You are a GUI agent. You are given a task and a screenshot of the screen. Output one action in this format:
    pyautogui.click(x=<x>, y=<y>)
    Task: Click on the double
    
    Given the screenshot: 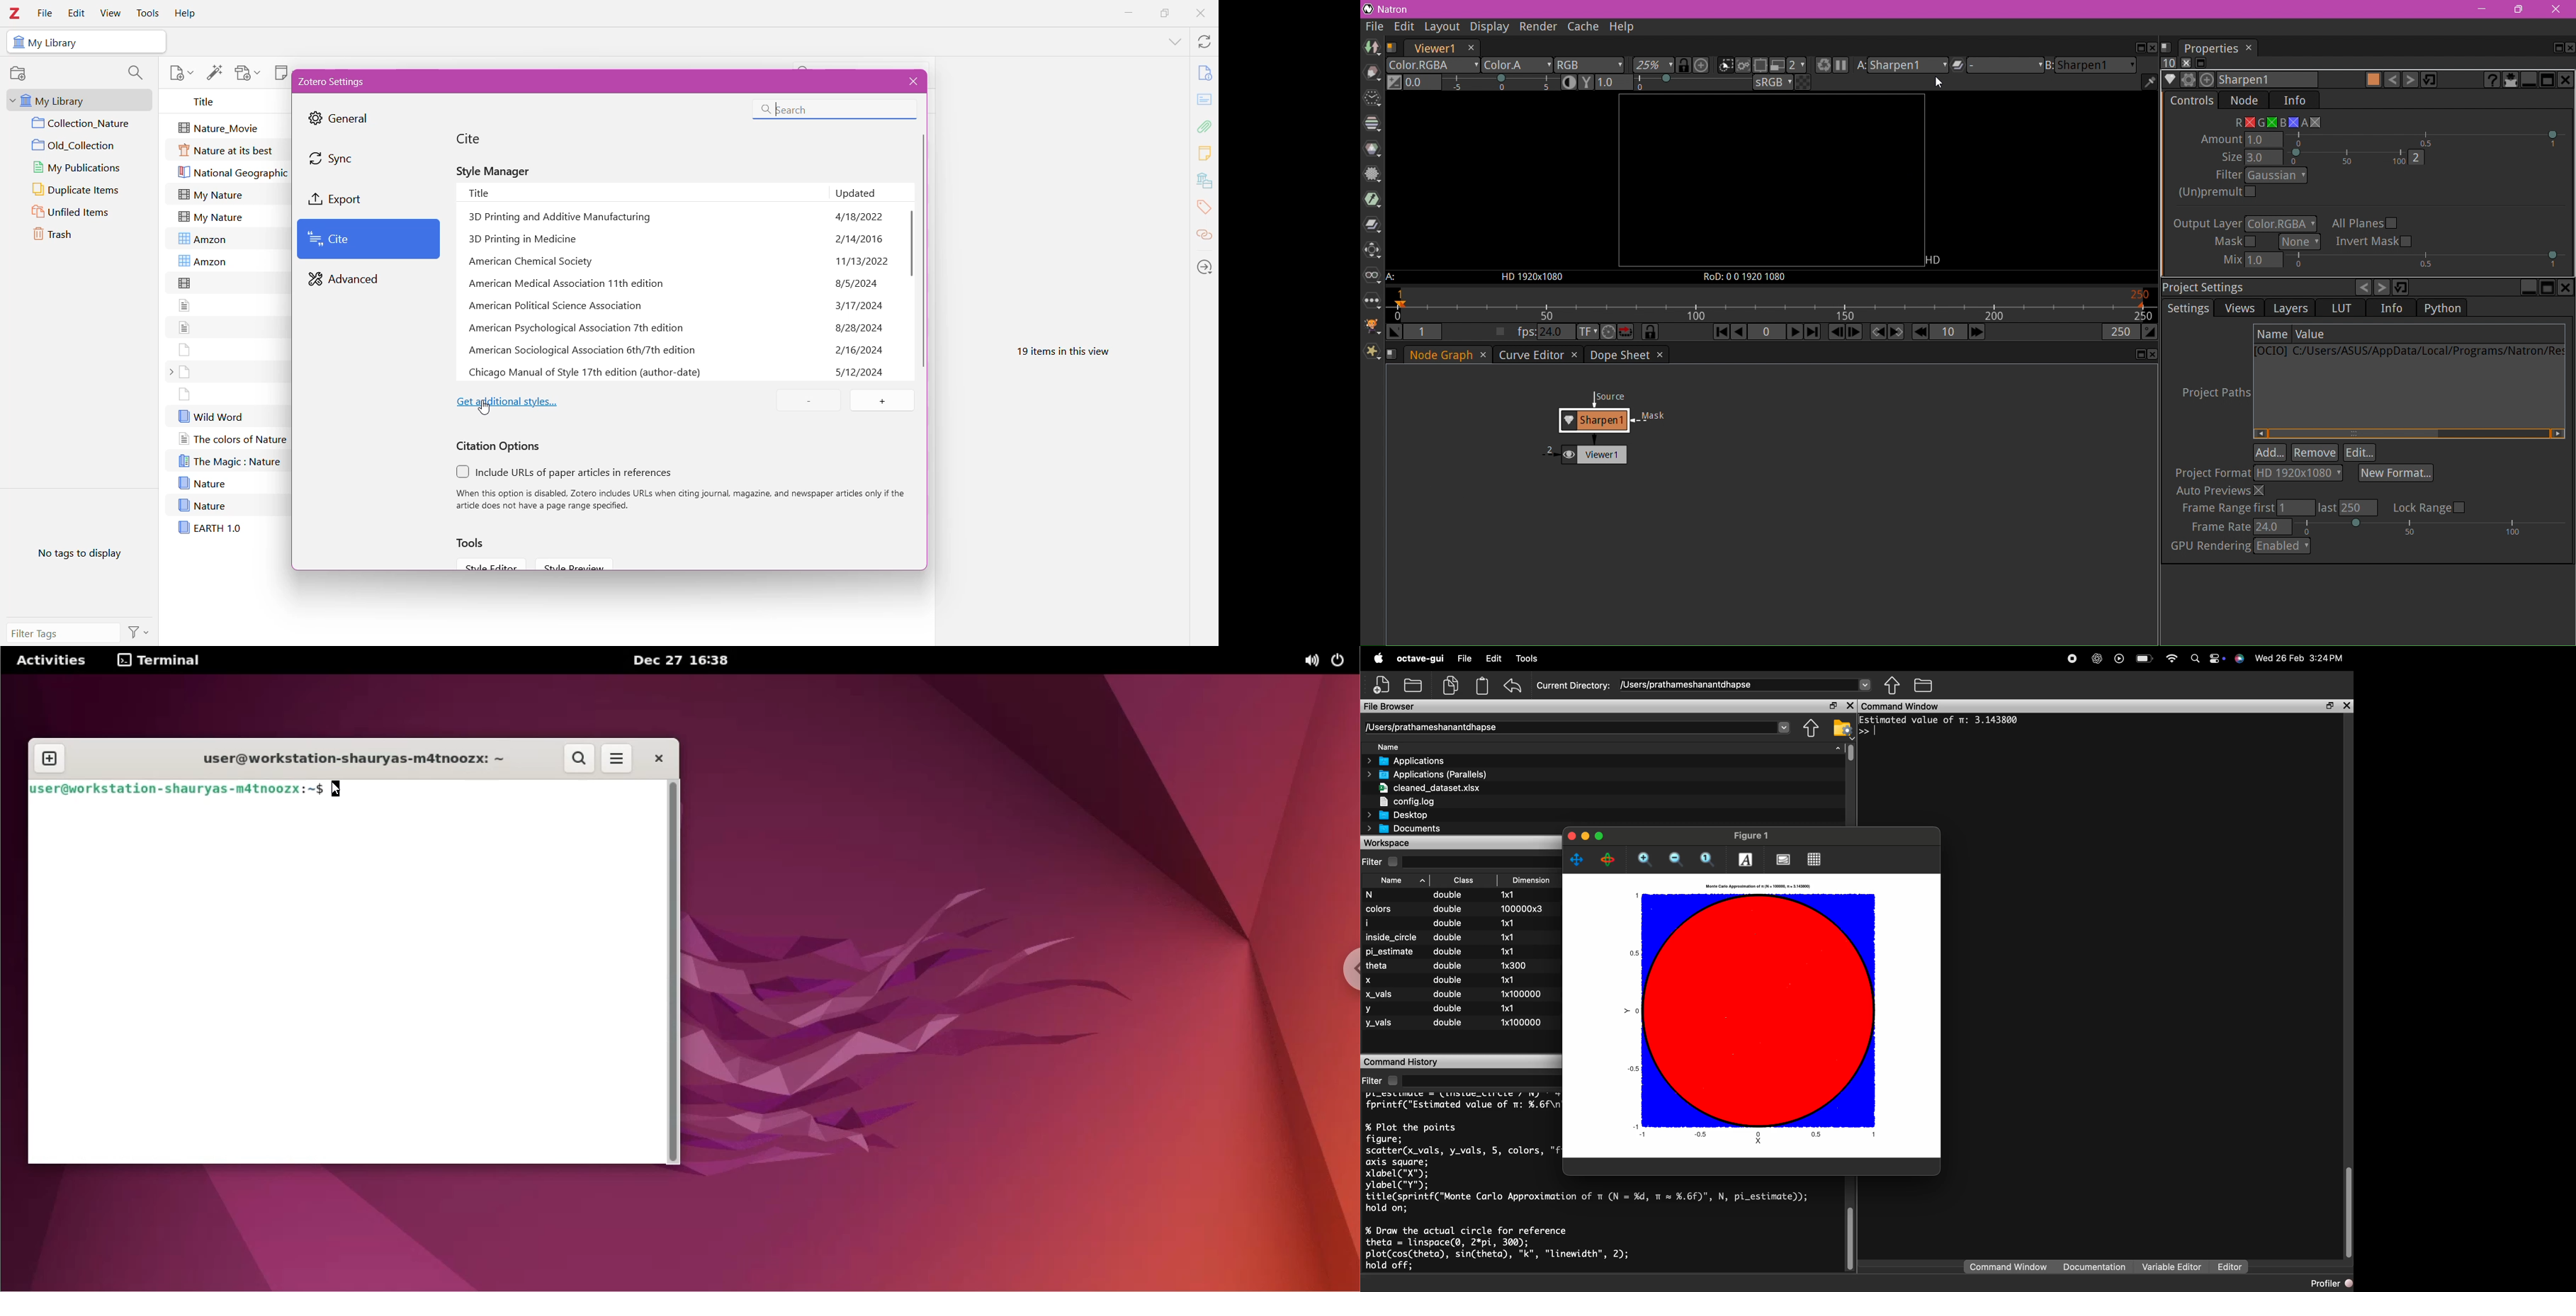 What is the action you would take?
    pyautogui.click(x=1448, y=895)
    